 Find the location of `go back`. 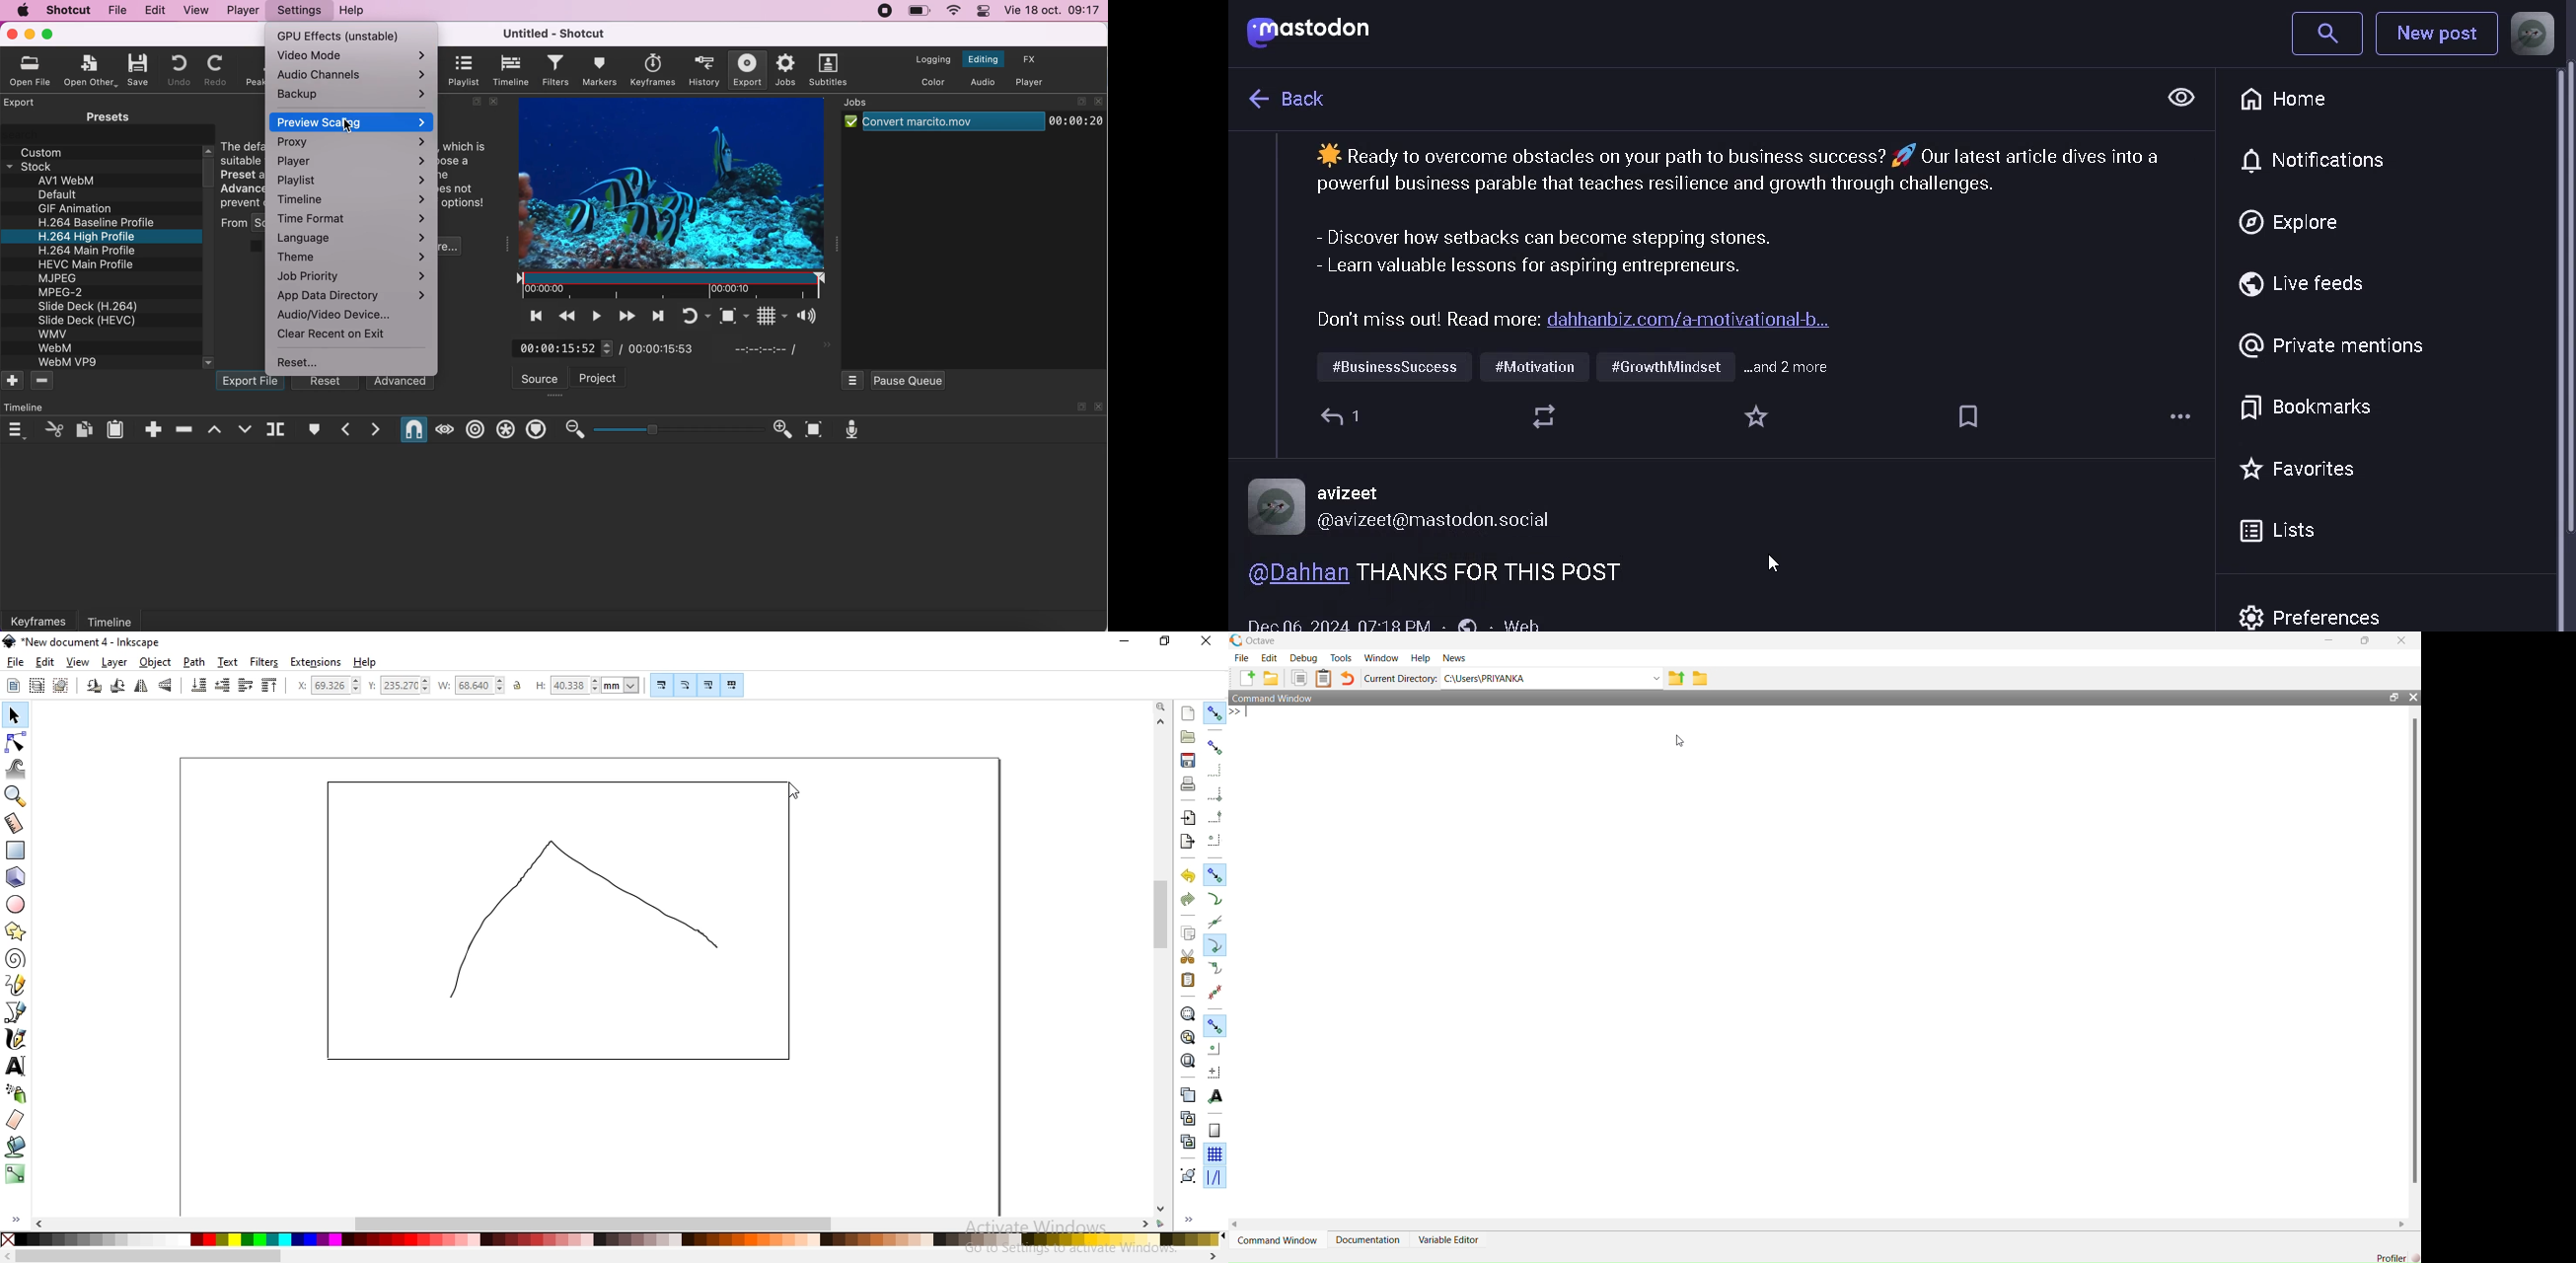

go back is located at coordinates (1256, 102).